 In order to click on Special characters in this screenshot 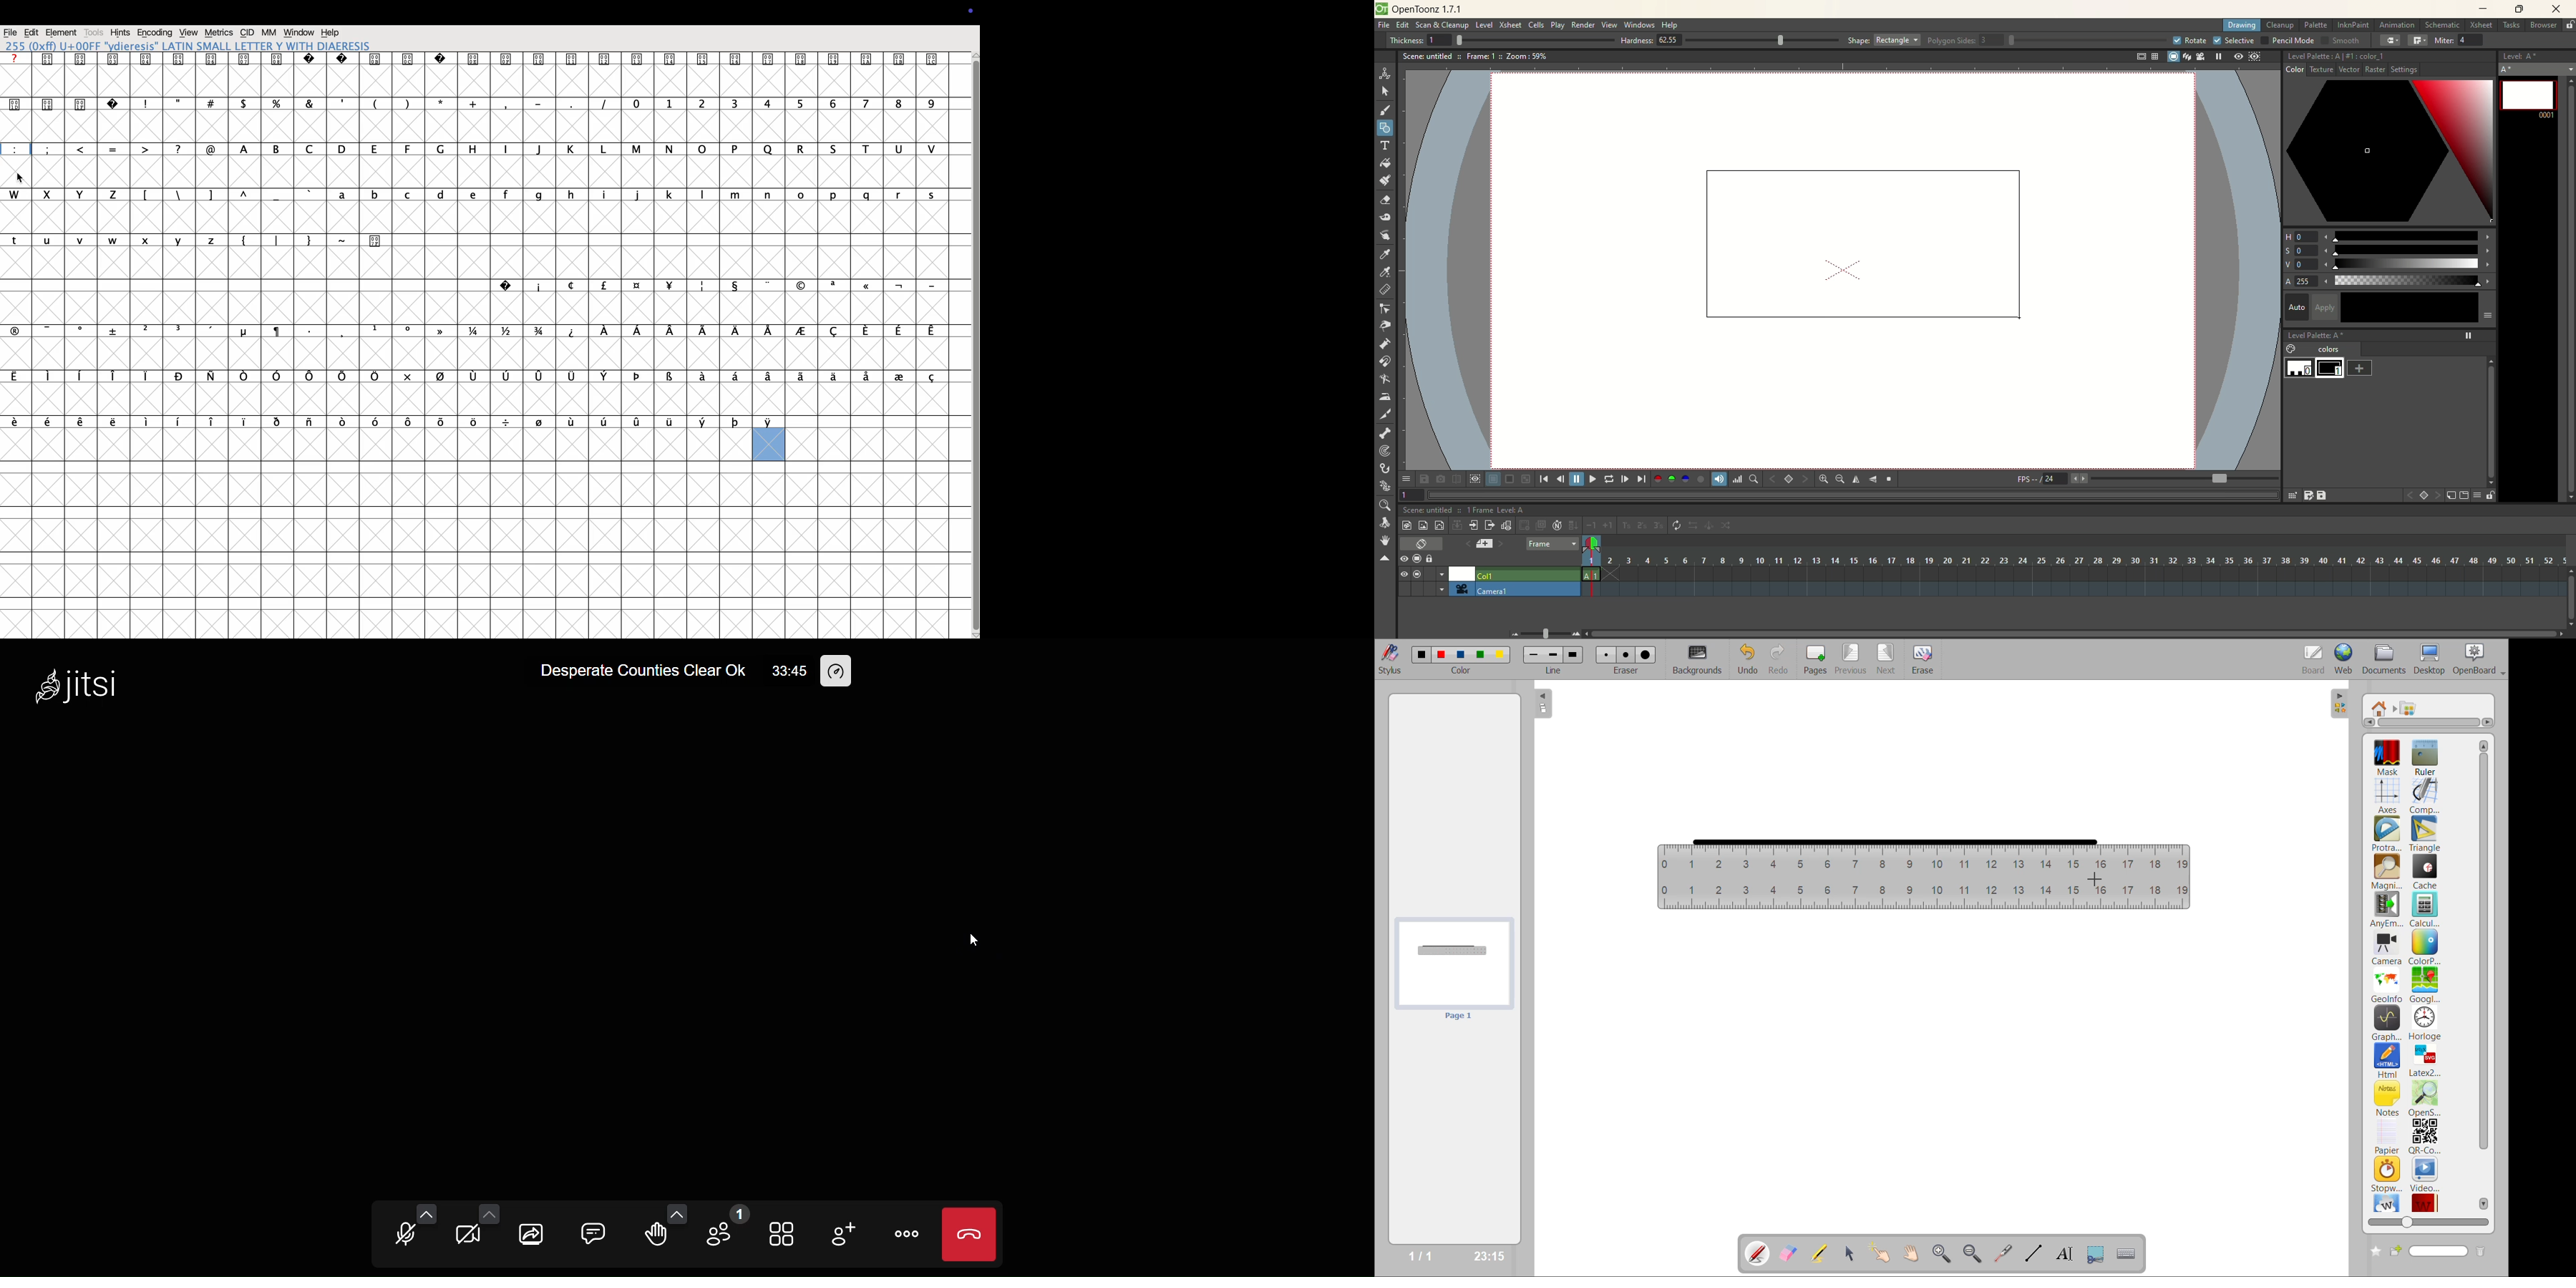, I will do `click(500, 71)`.